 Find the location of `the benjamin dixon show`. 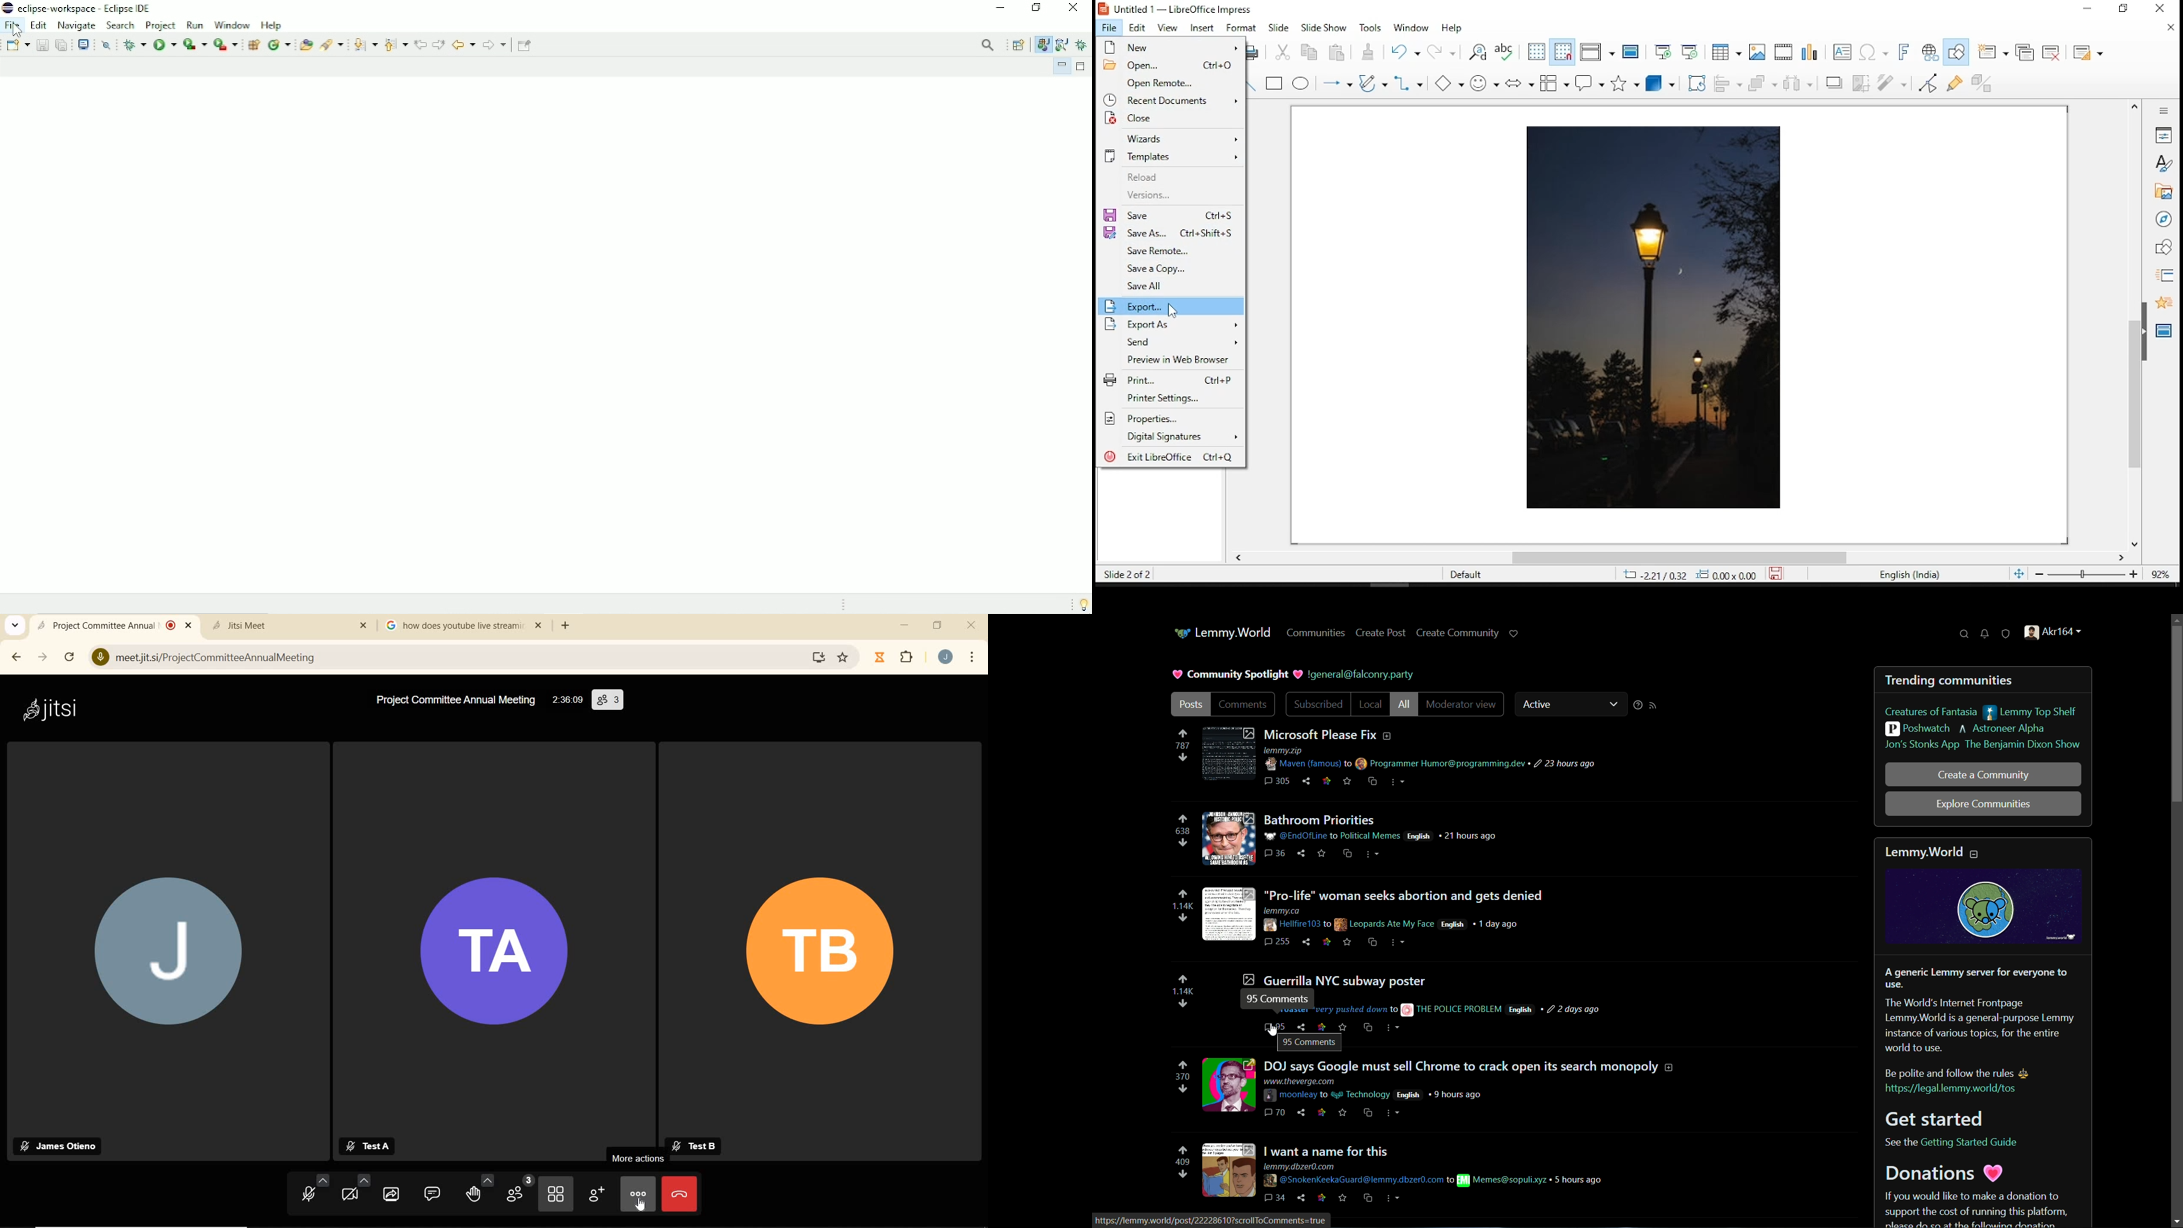

the benjamin dixon show is located at coordinates (2023, 745).